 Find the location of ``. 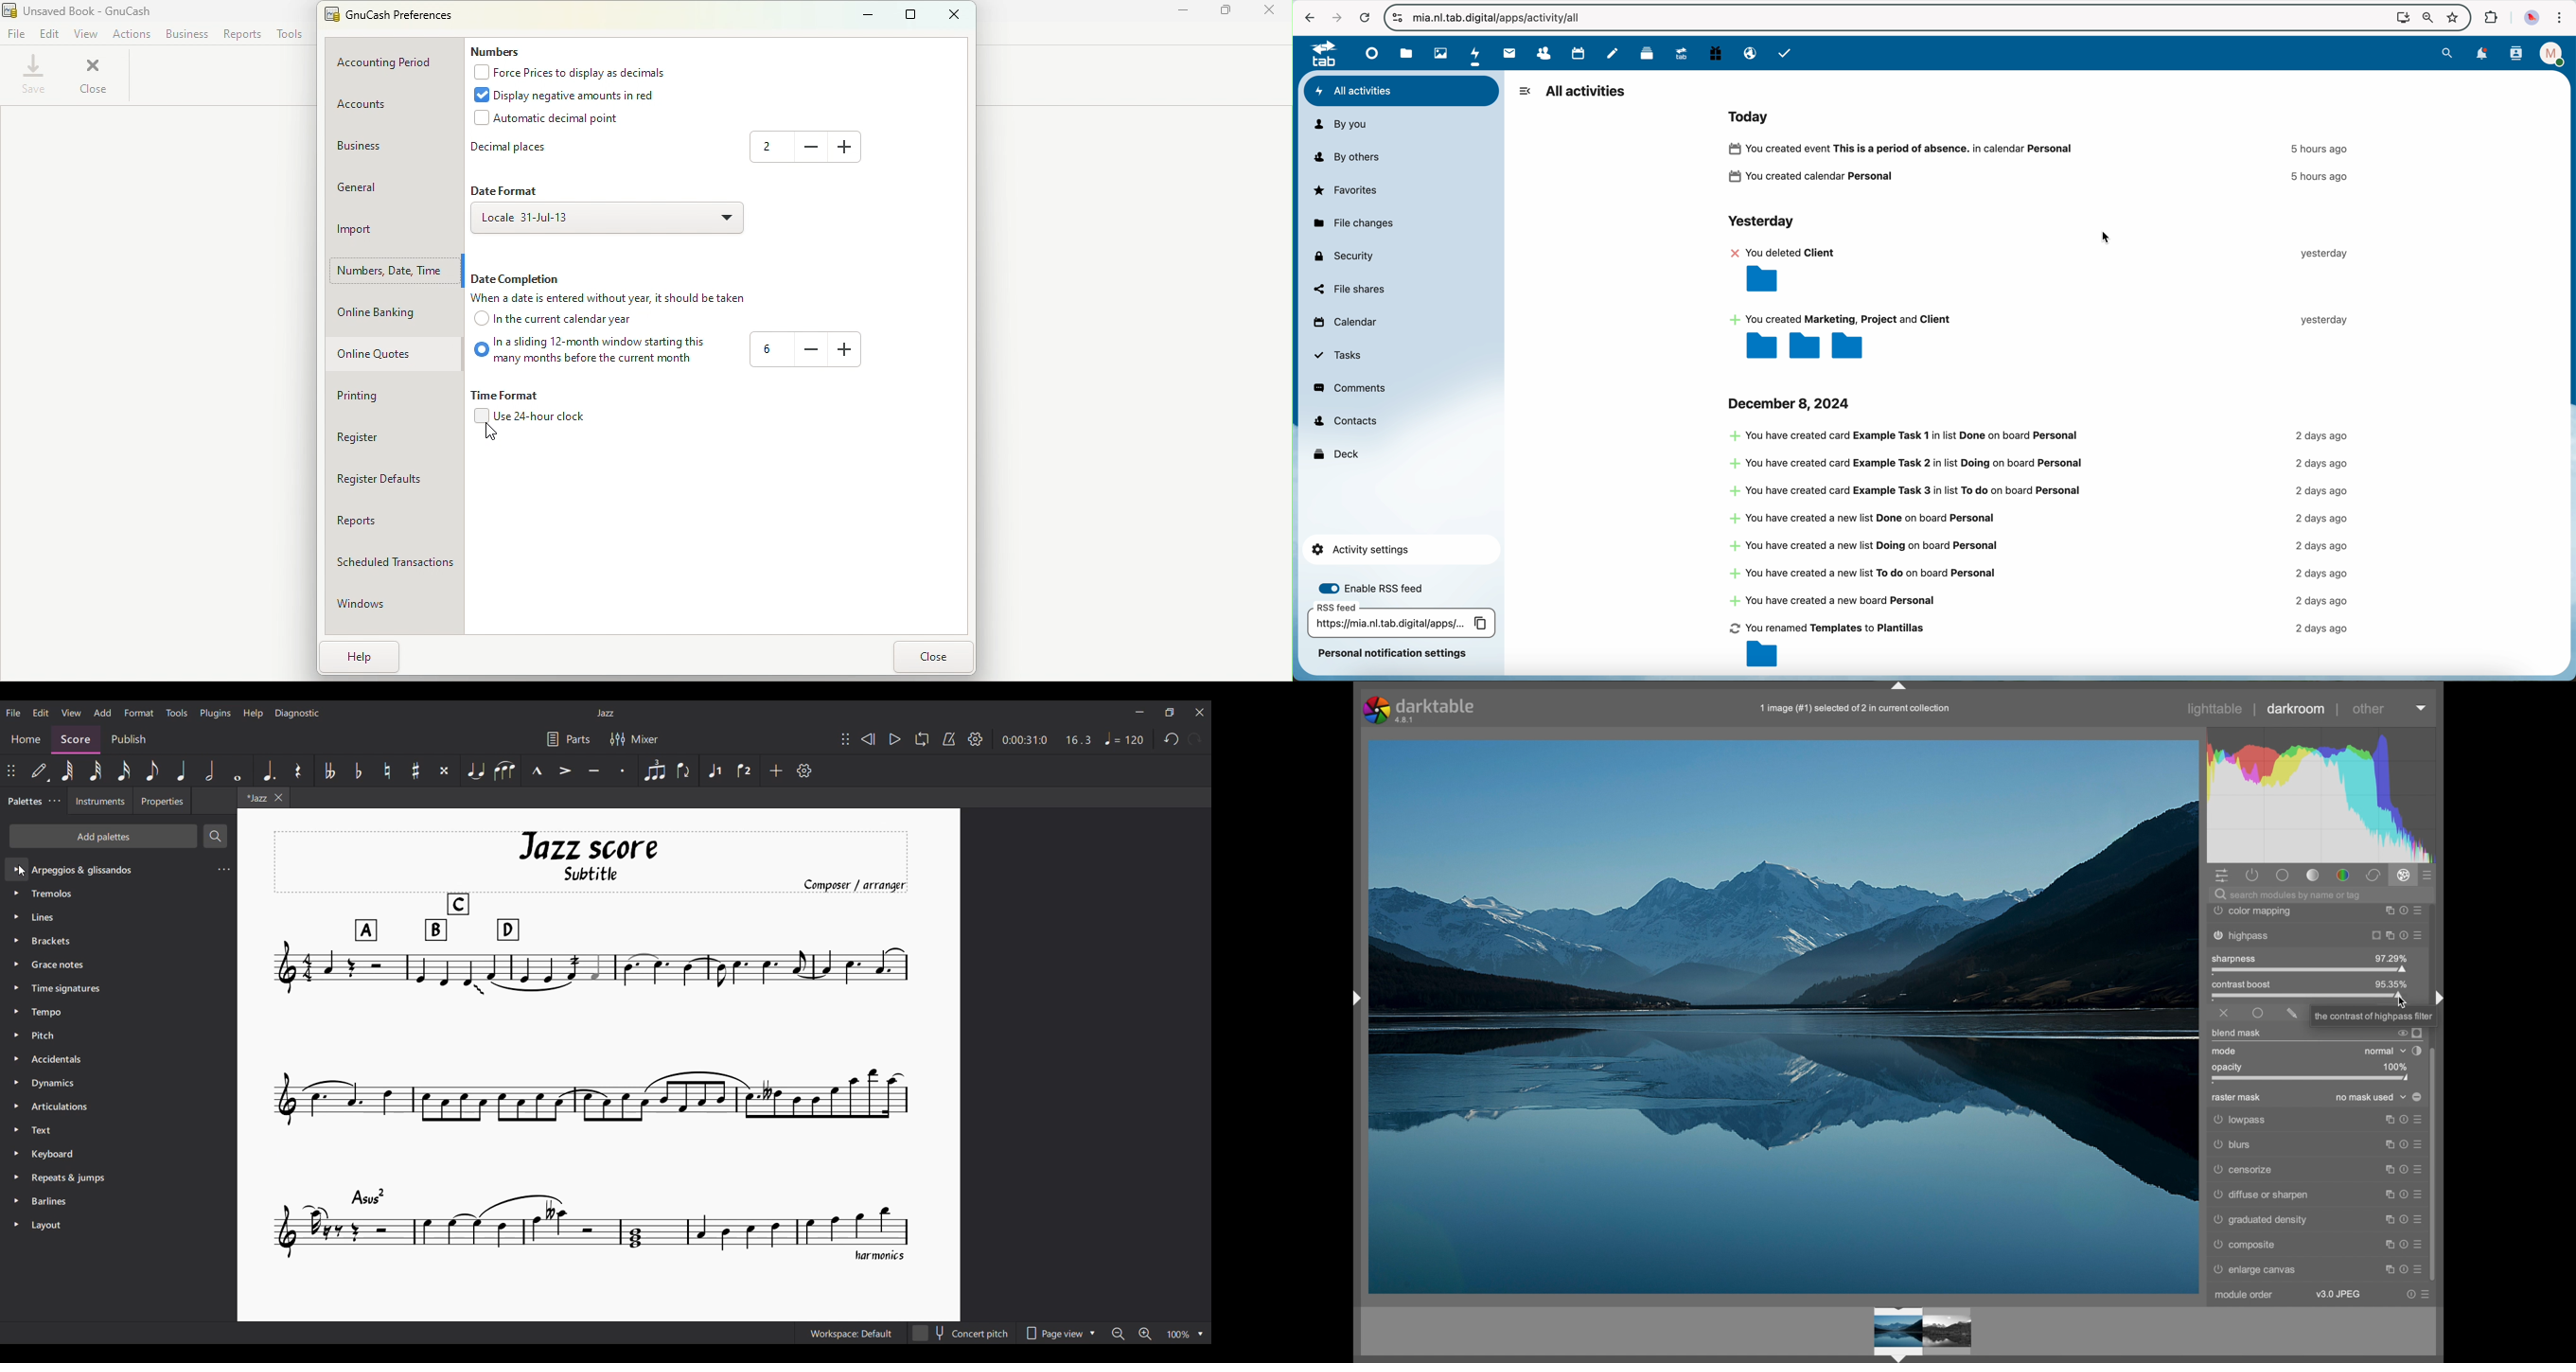

 is located at coordinates (2374, 1016).